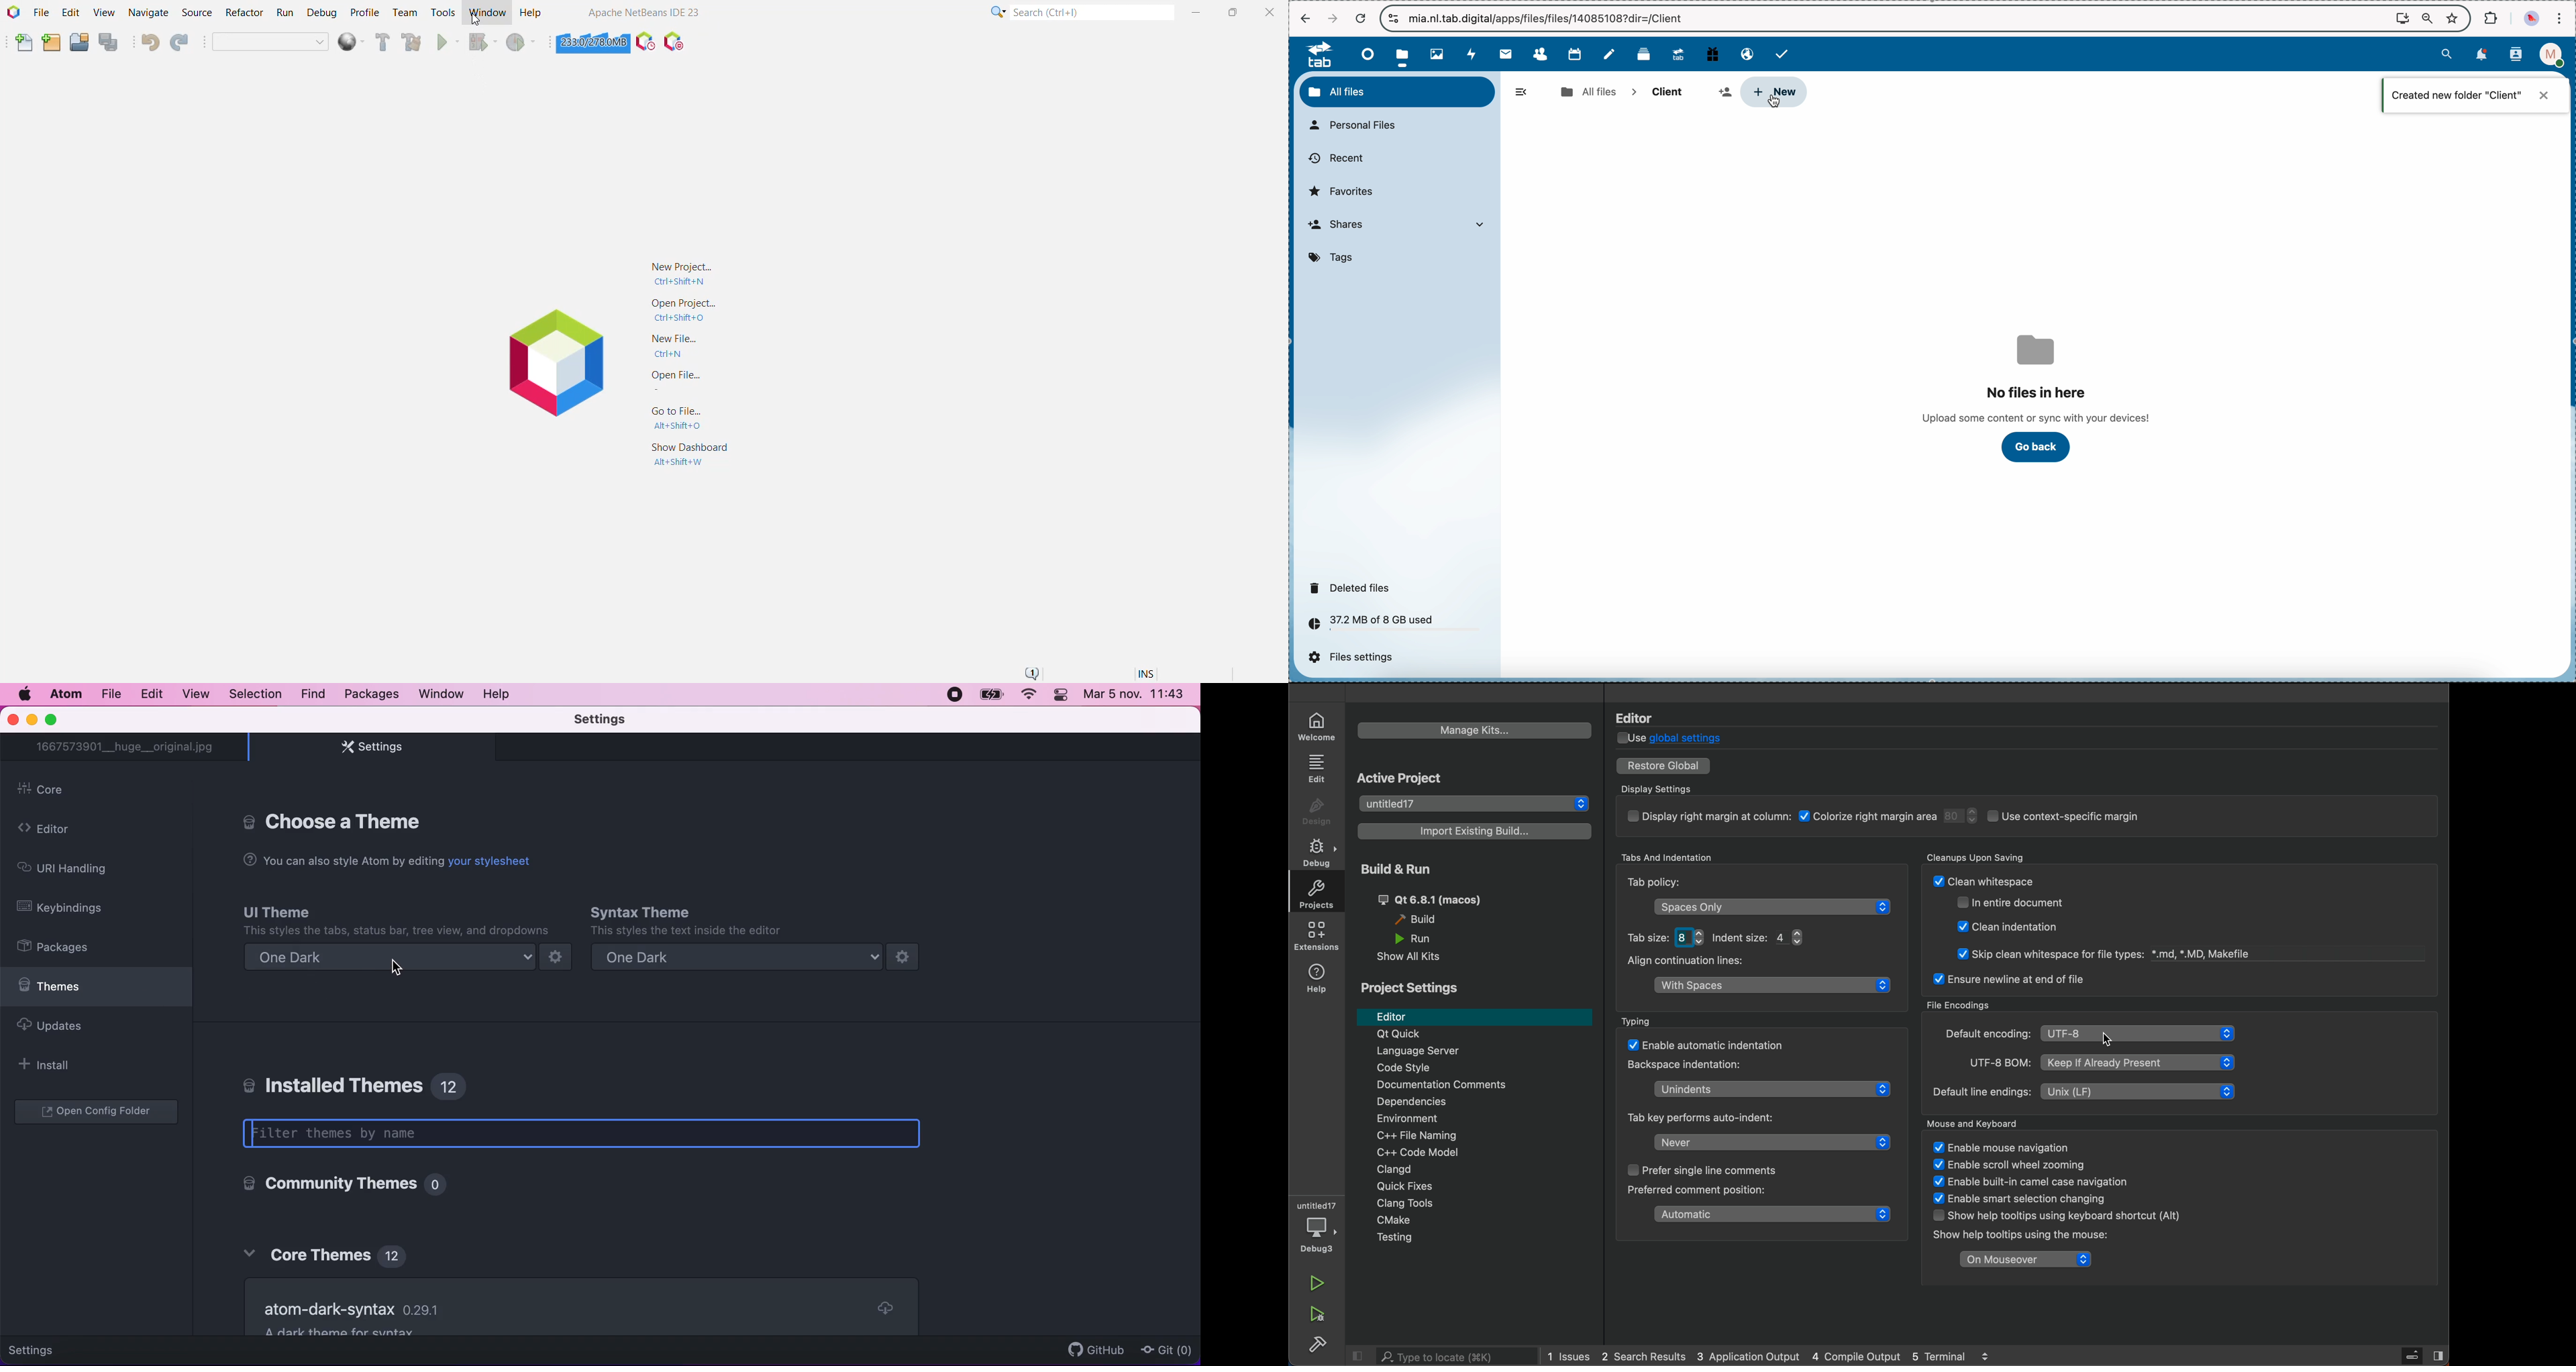  Describe the element at coordinates (2492, 17) in the screenshot. I see `extensions` at that location.